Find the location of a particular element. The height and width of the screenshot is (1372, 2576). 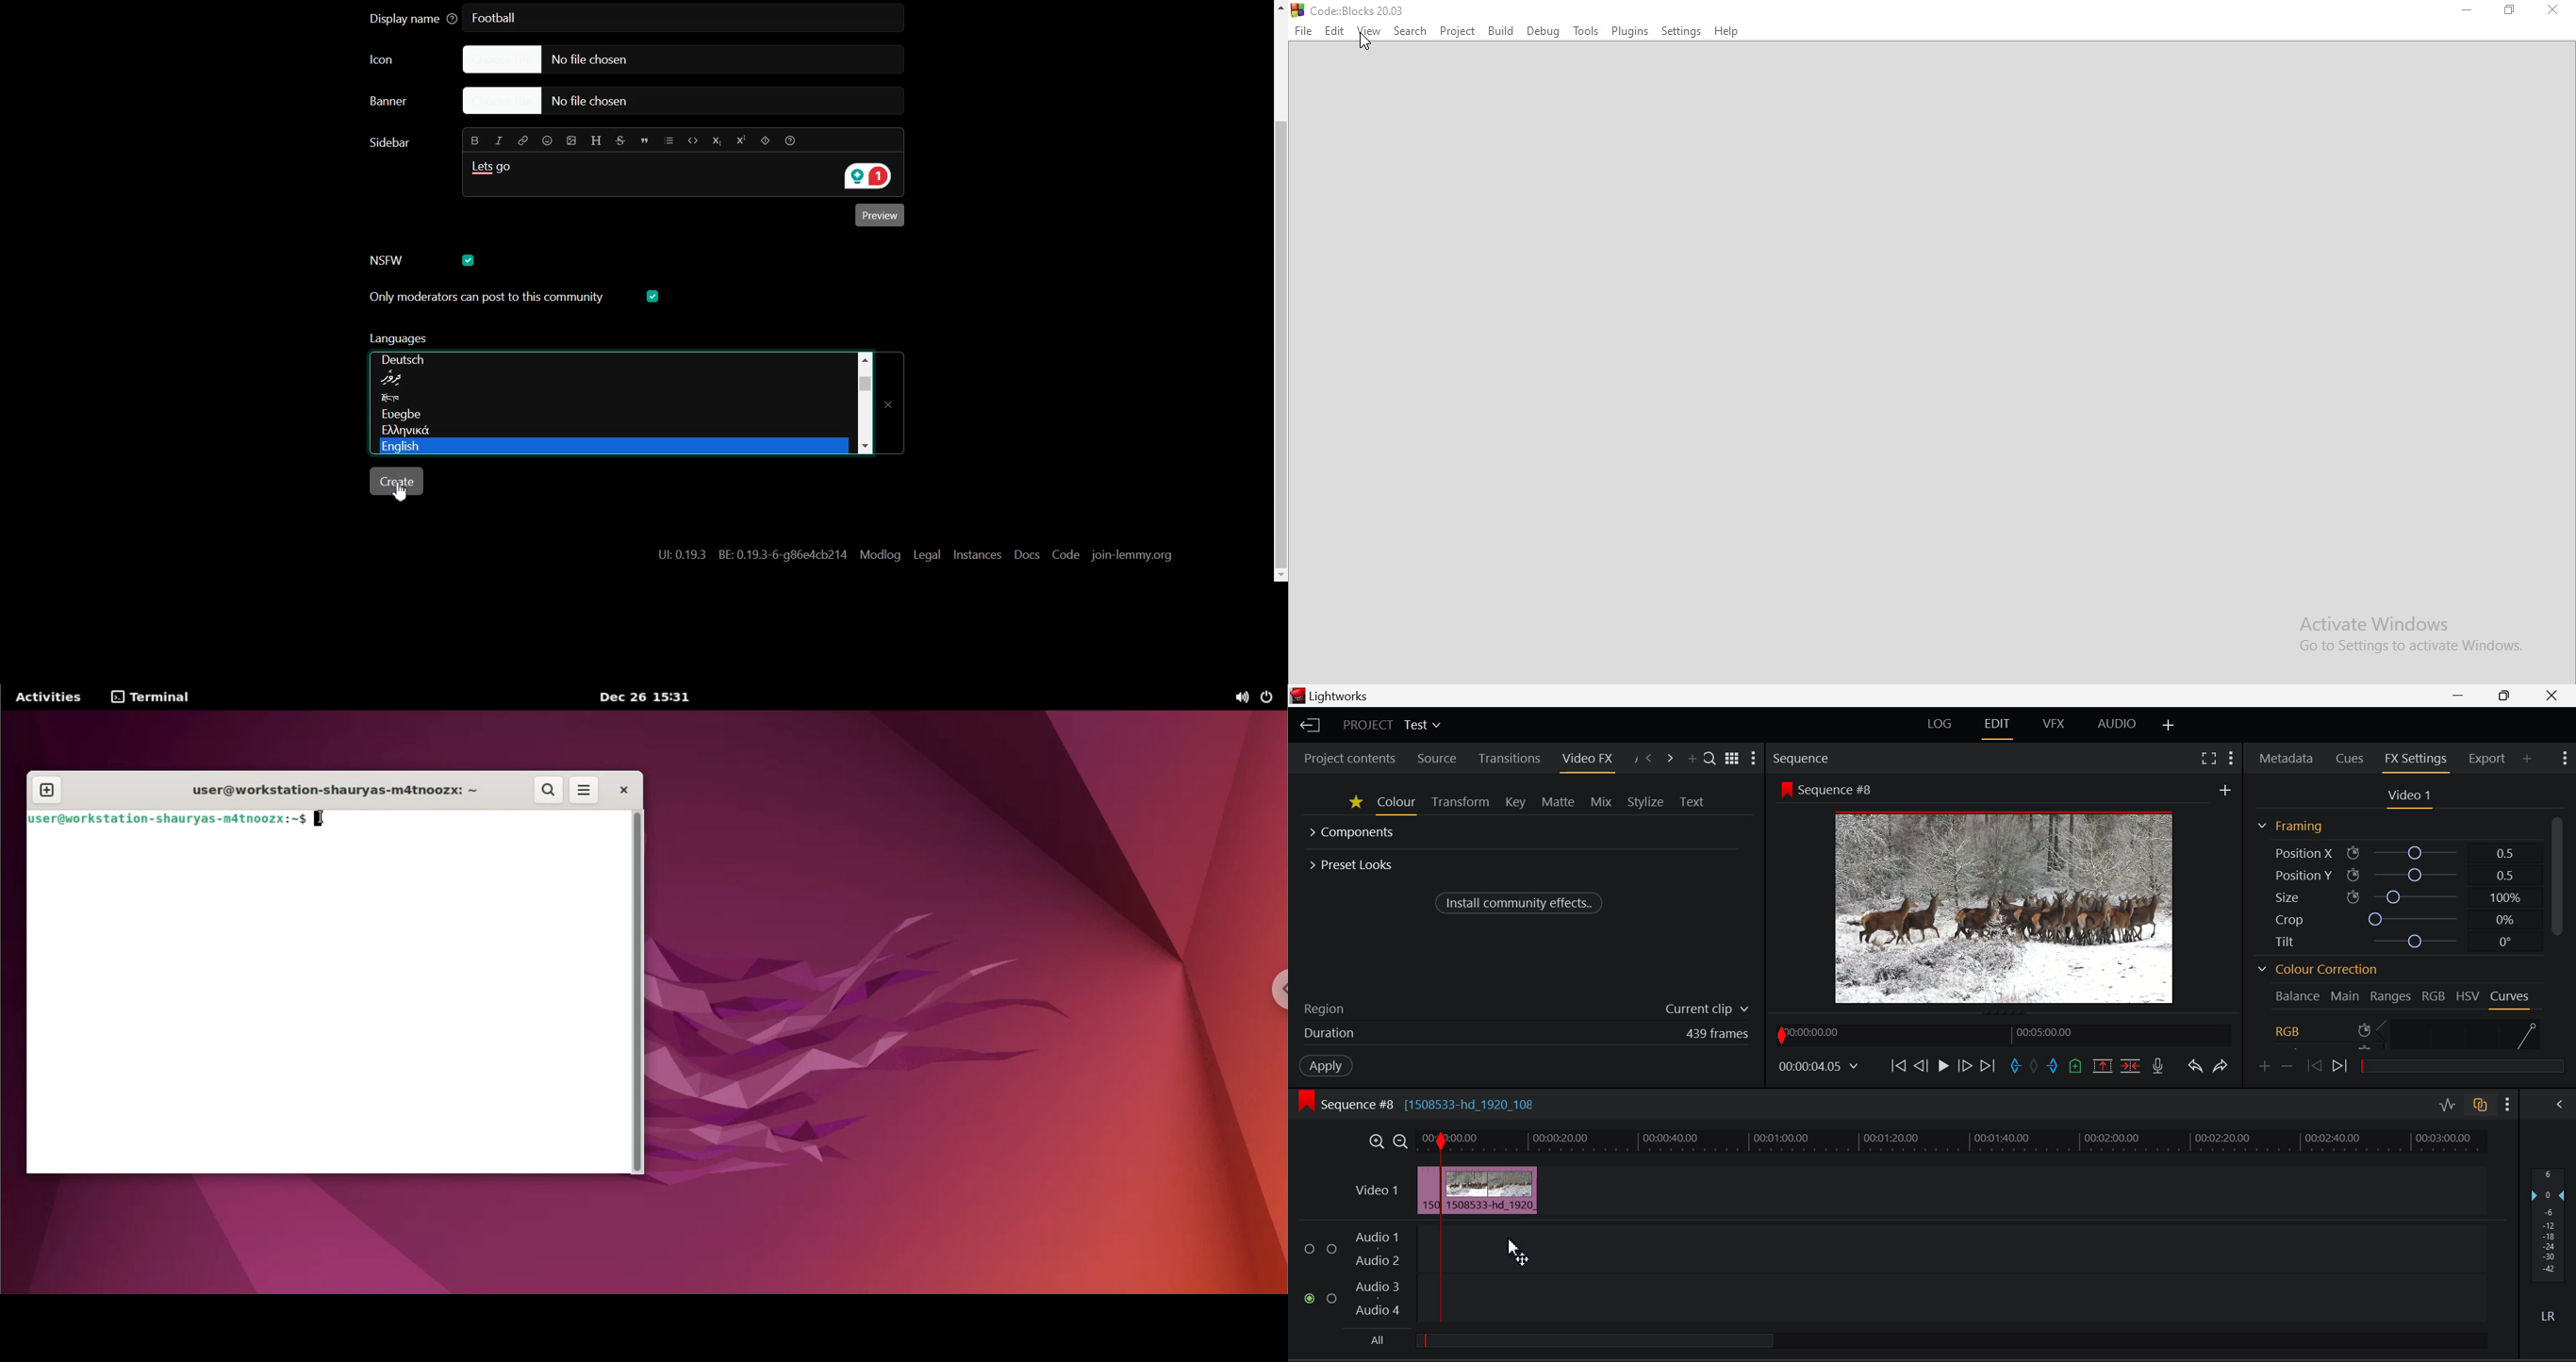

Previous Panel is located at coordinates (1649, 757).